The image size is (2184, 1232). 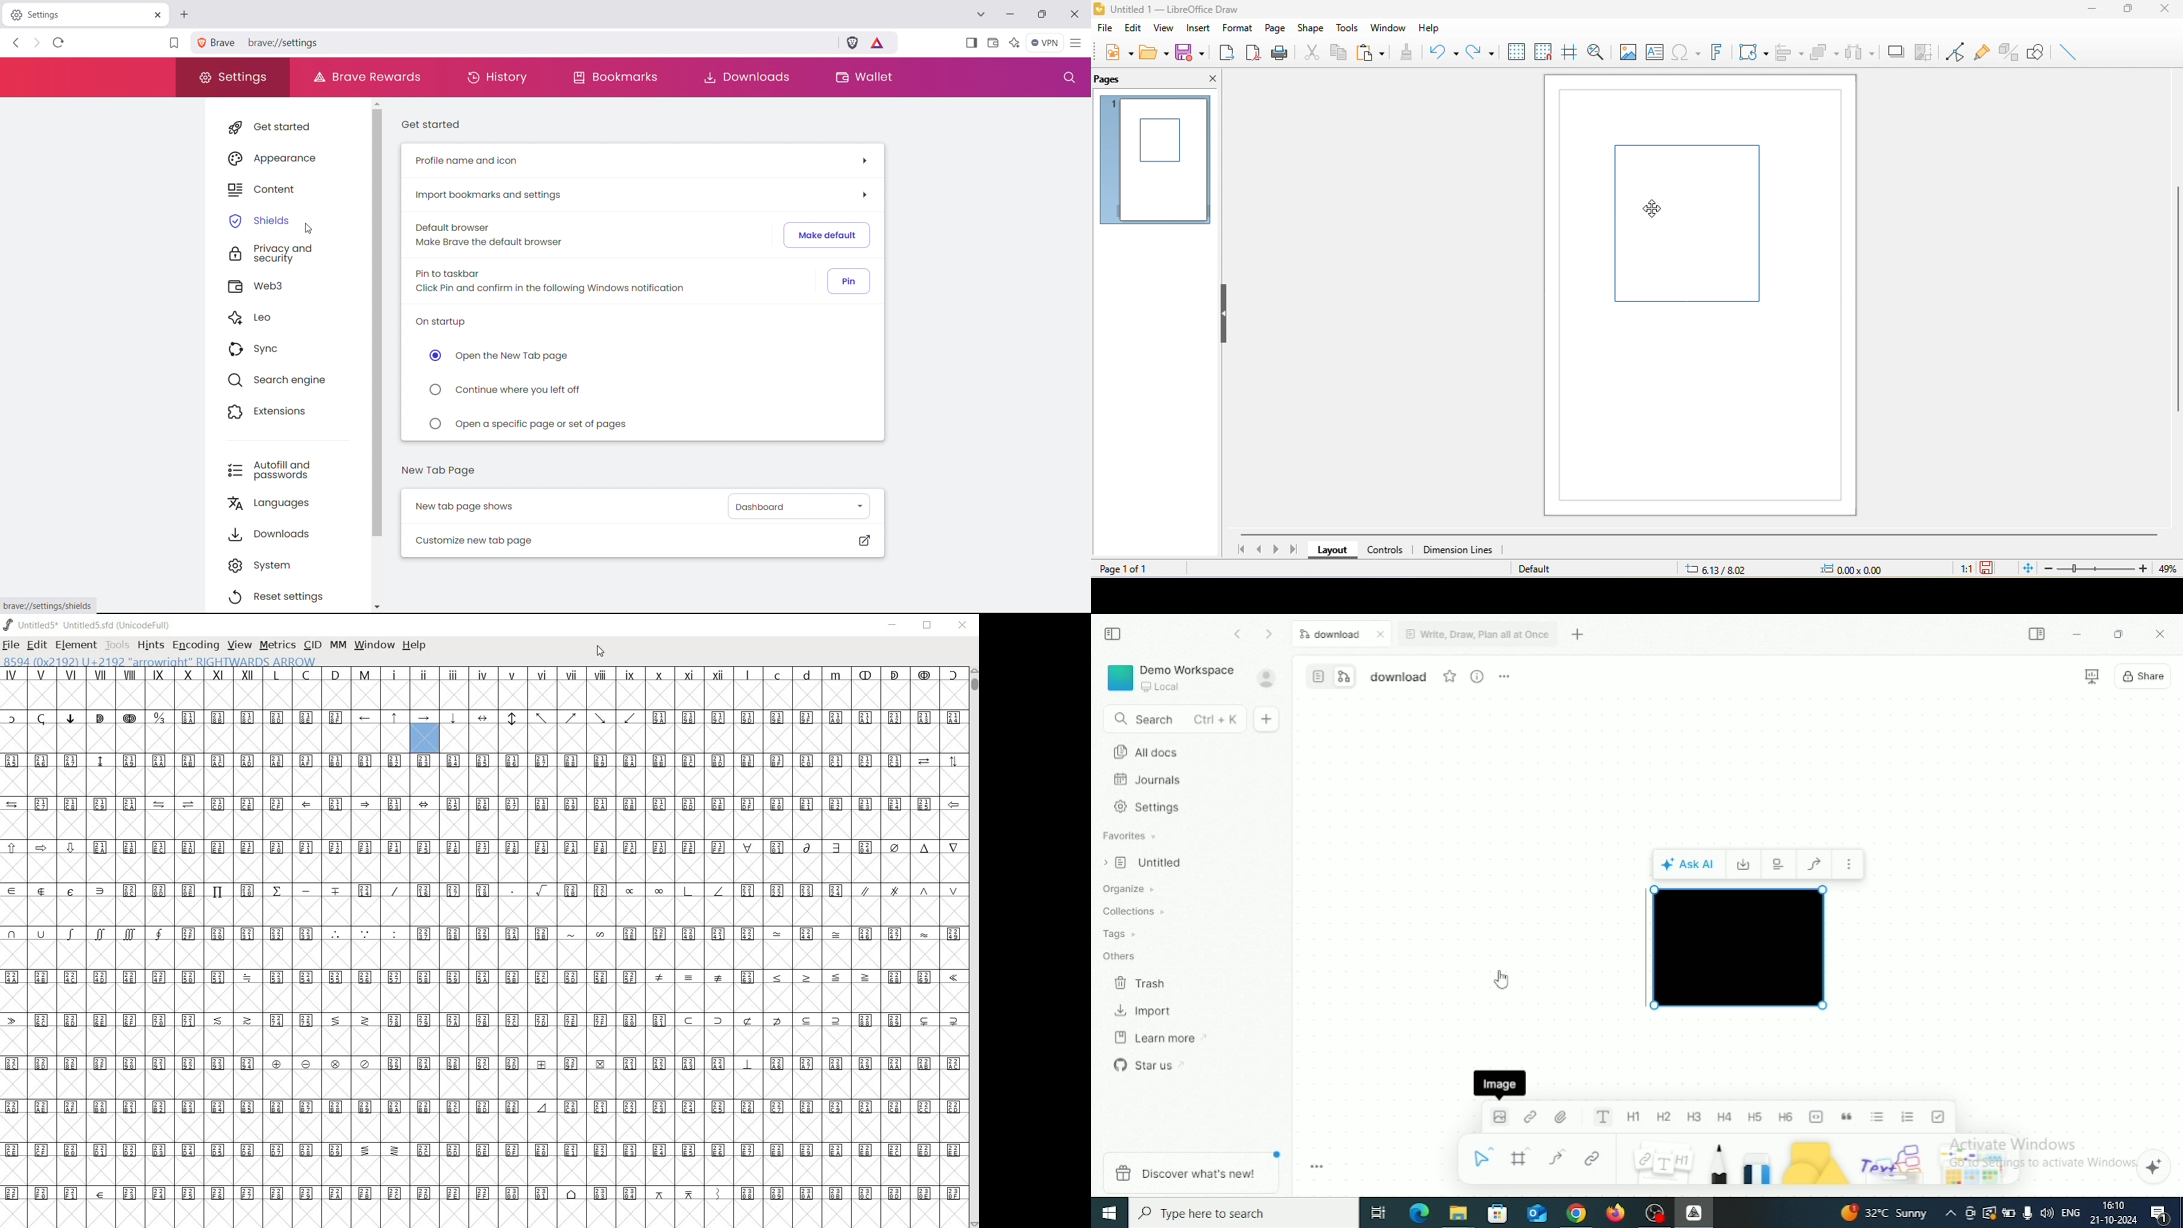 I want to click on export directly as pdf, so click(x=1252, y=54).